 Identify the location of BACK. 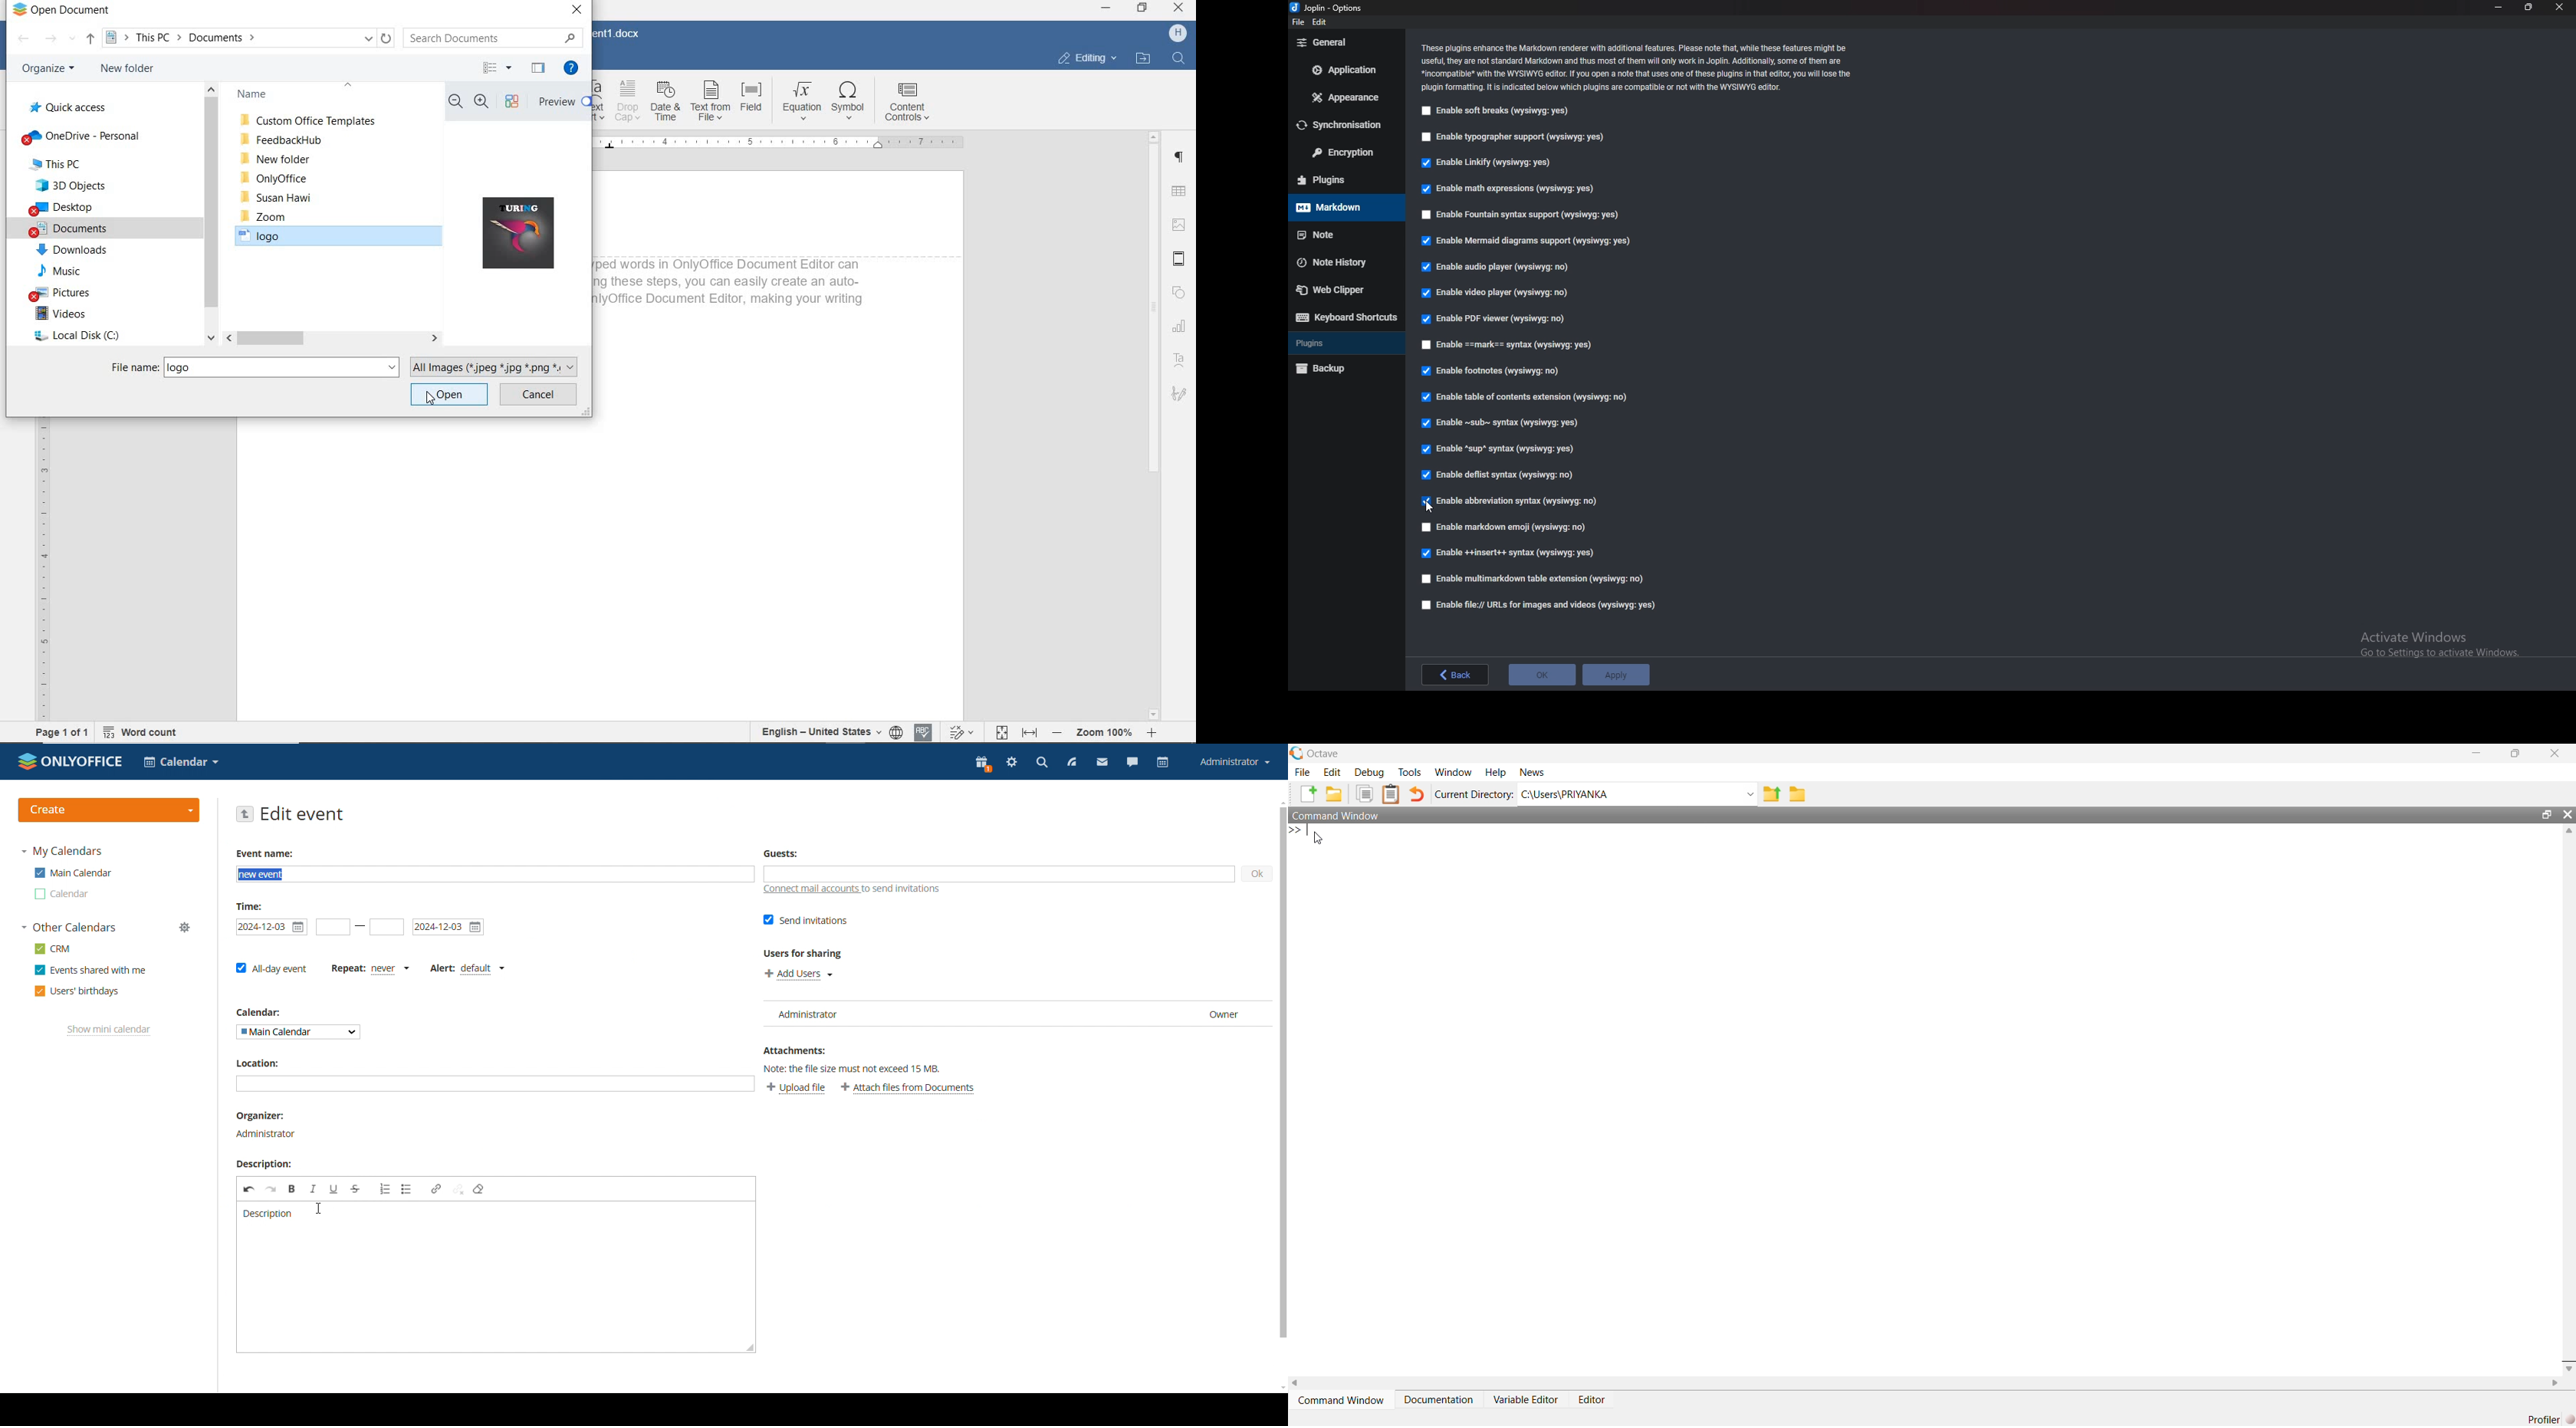
(23, 39).